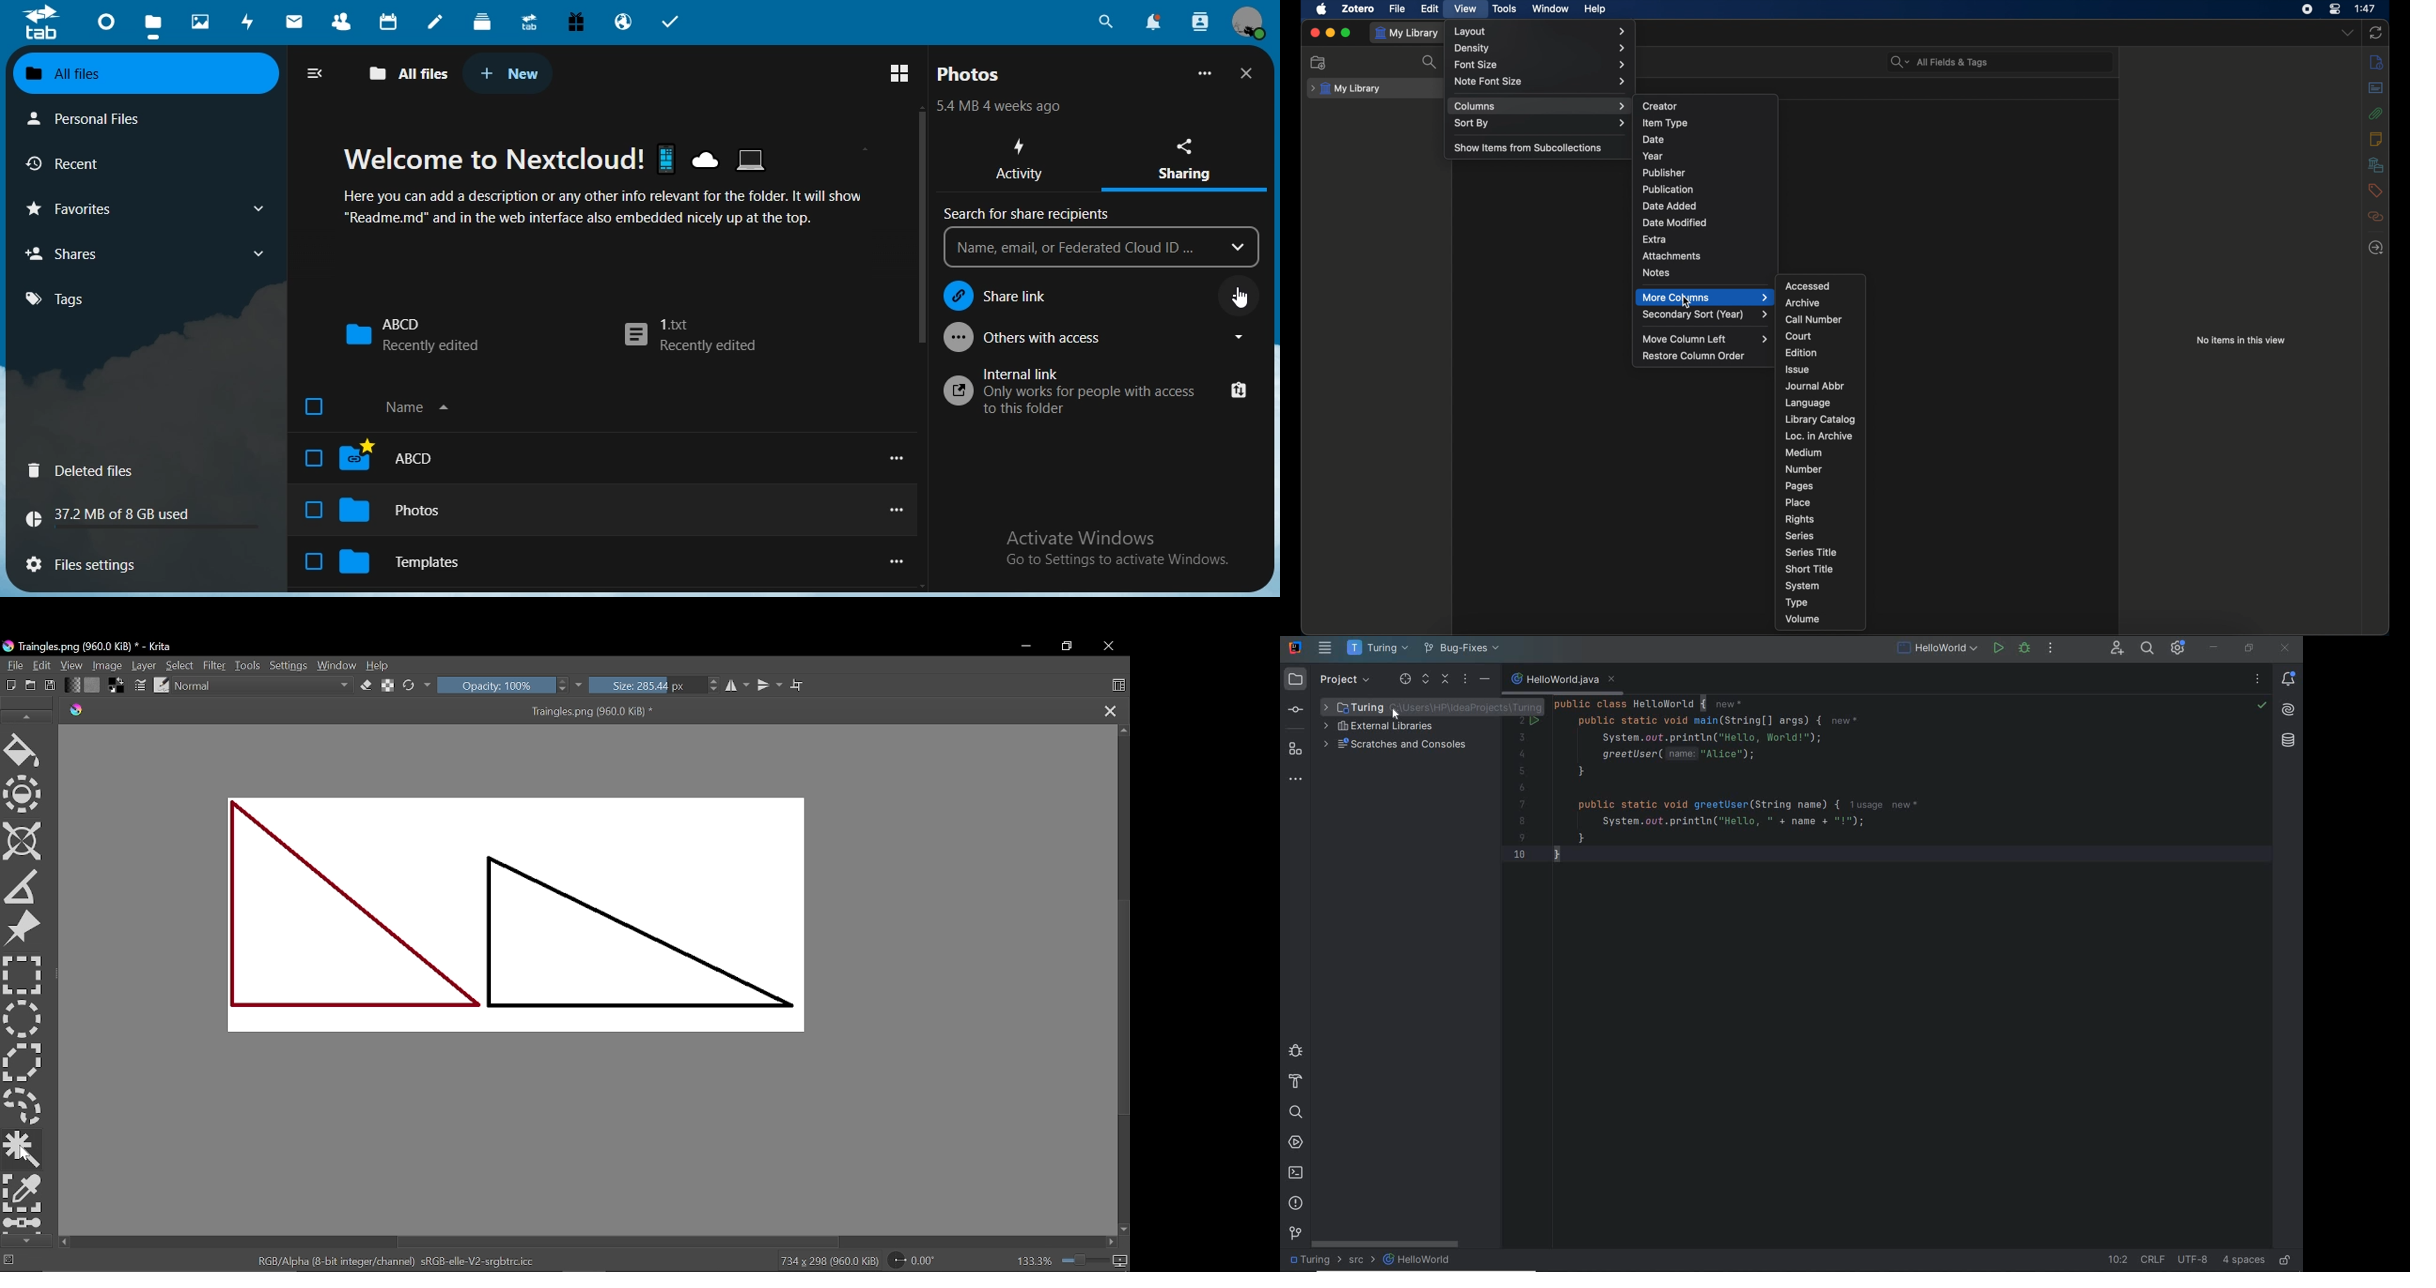  What do you see at coordinates (1540, 31) in the screenshot?
I see `layout ` at bounding box center [1540, 31].